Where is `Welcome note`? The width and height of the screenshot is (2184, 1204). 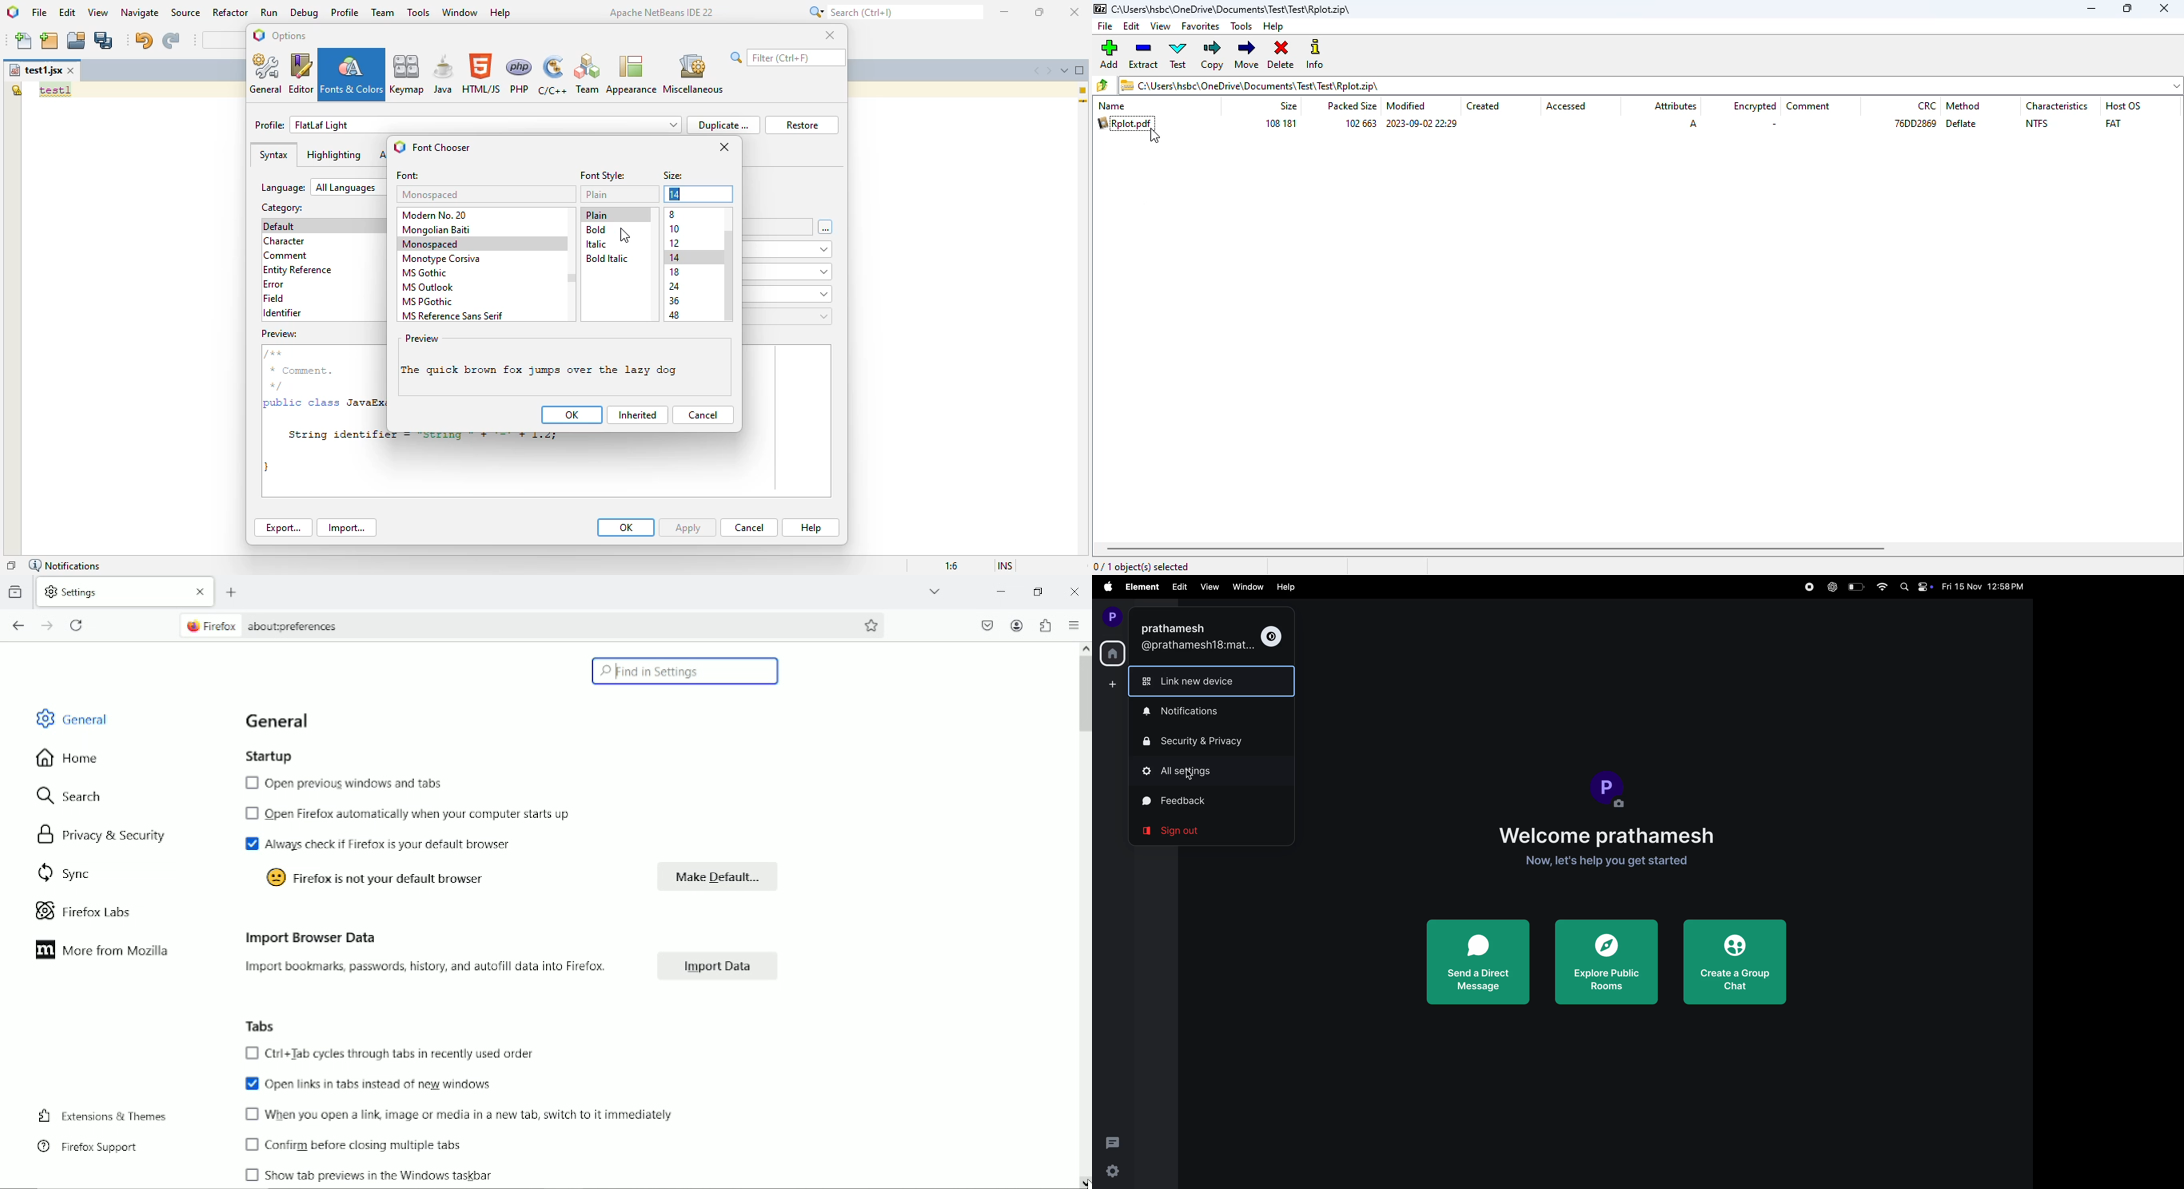
Welcome note is located at coordinates (1613, 838).